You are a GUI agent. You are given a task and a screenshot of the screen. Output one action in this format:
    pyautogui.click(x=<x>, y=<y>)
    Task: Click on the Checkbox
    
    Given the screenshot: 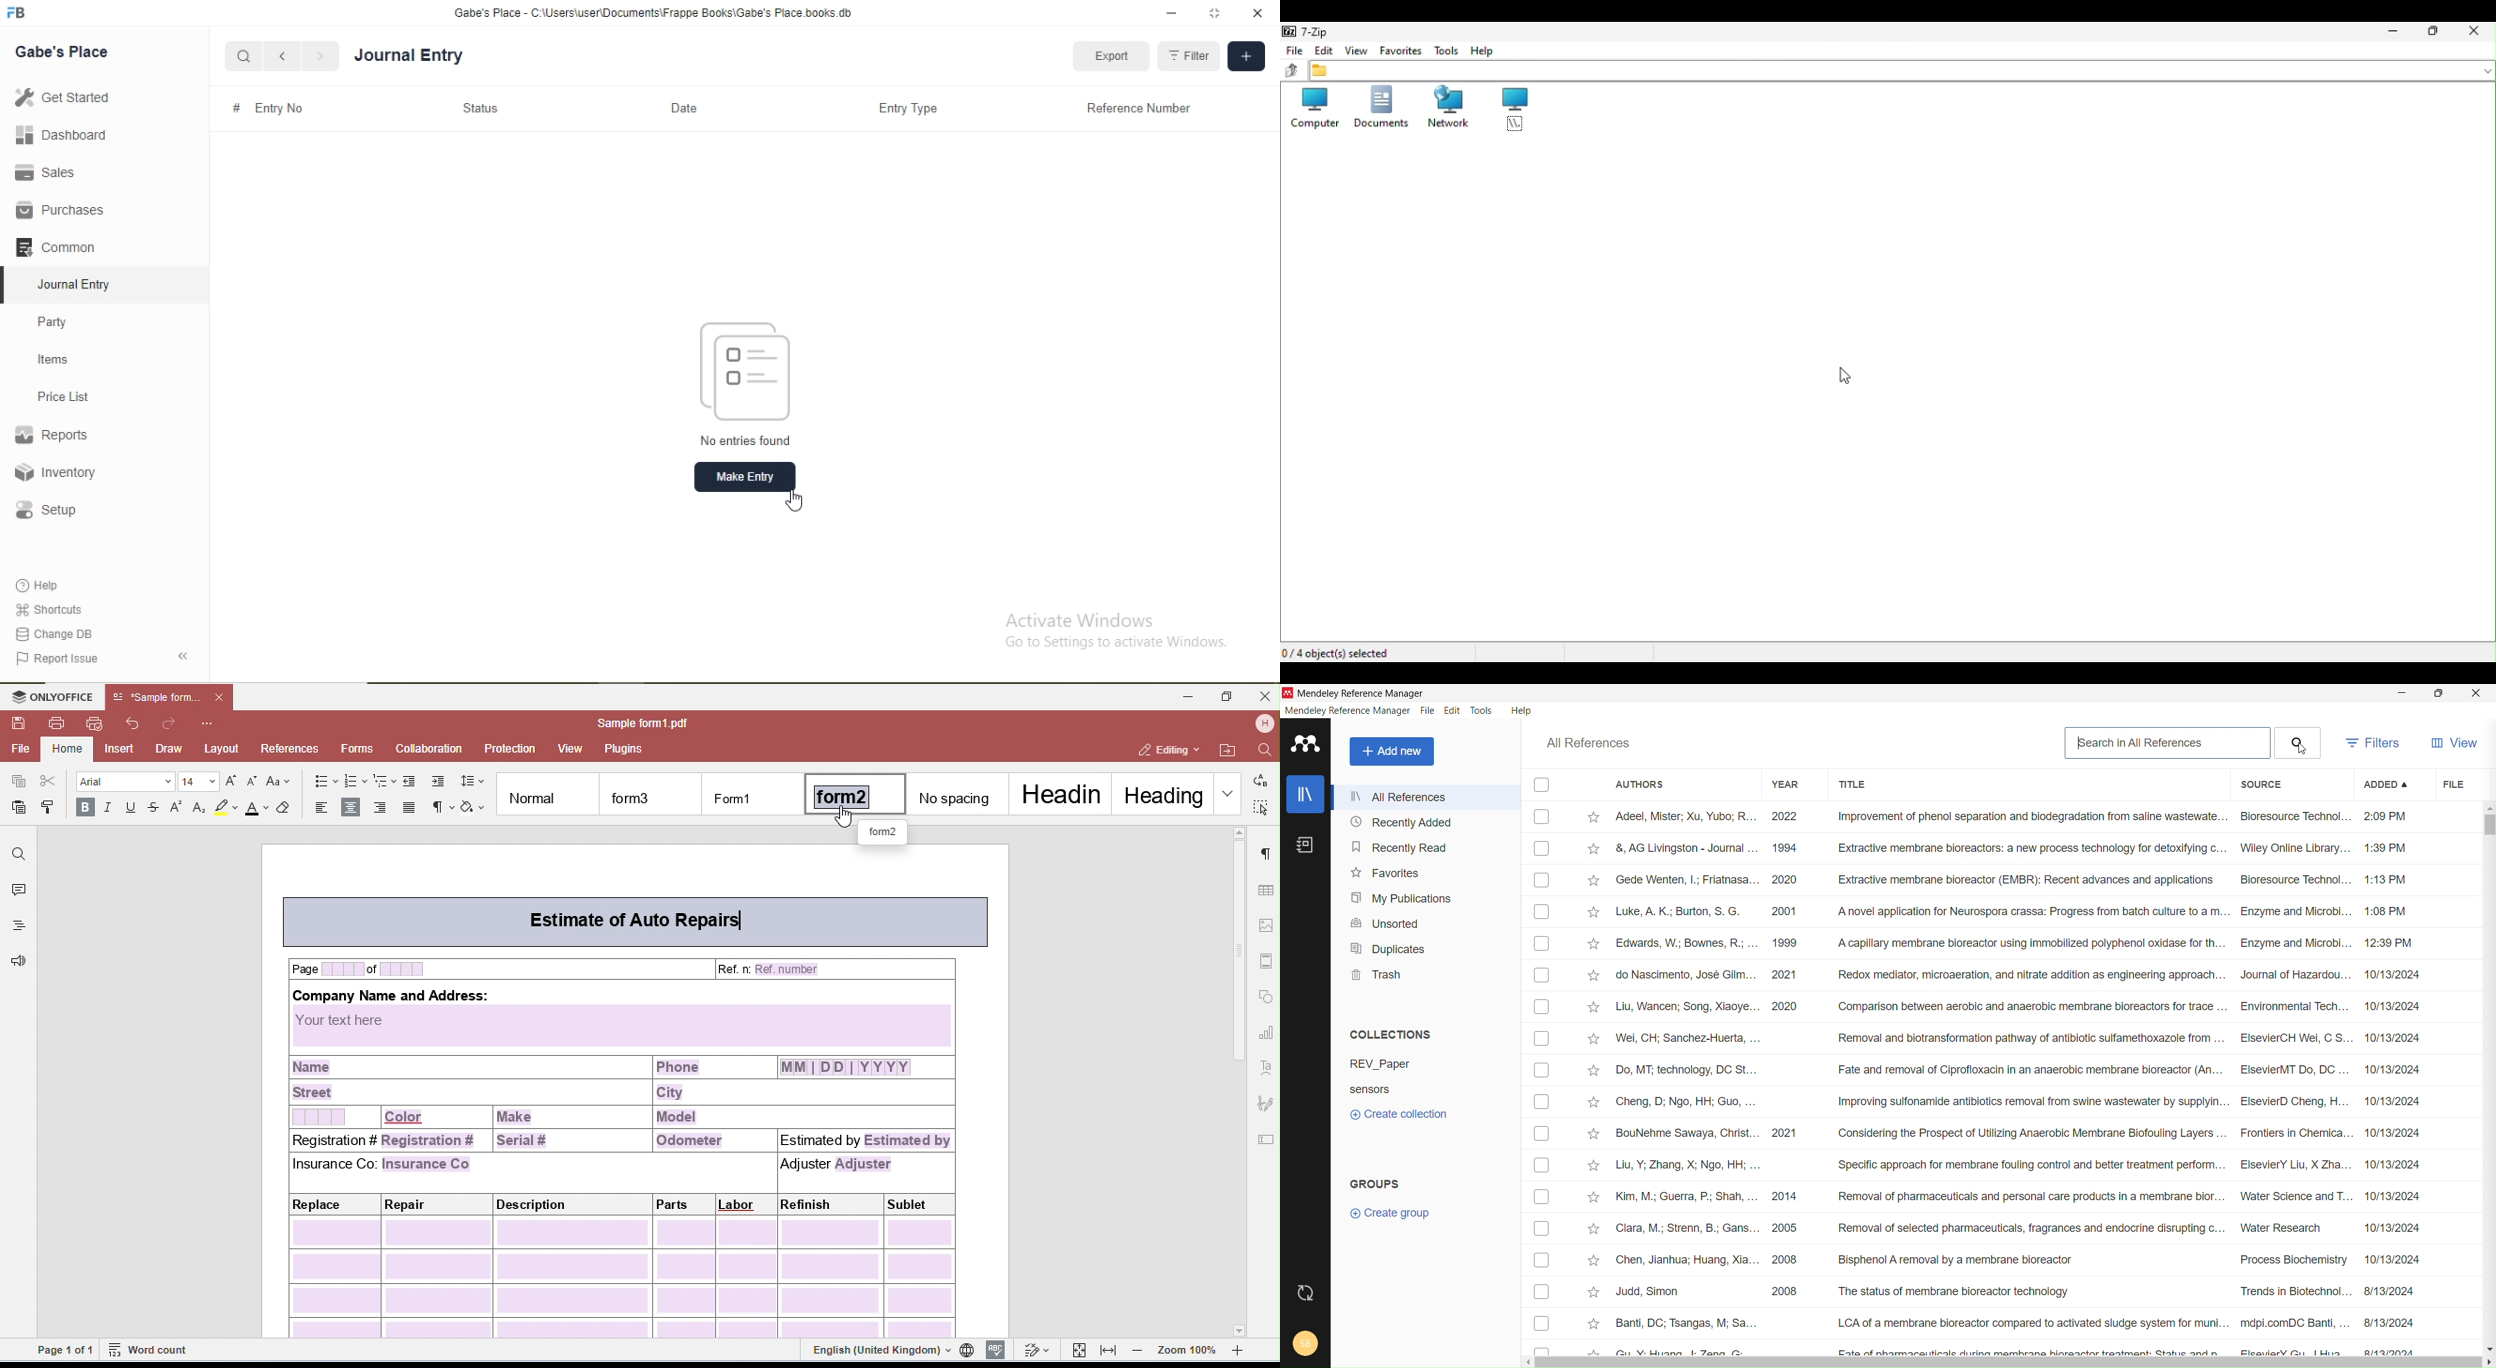 What is the action you would take?
    pyautogui.click(x=1542, y=1101)
    